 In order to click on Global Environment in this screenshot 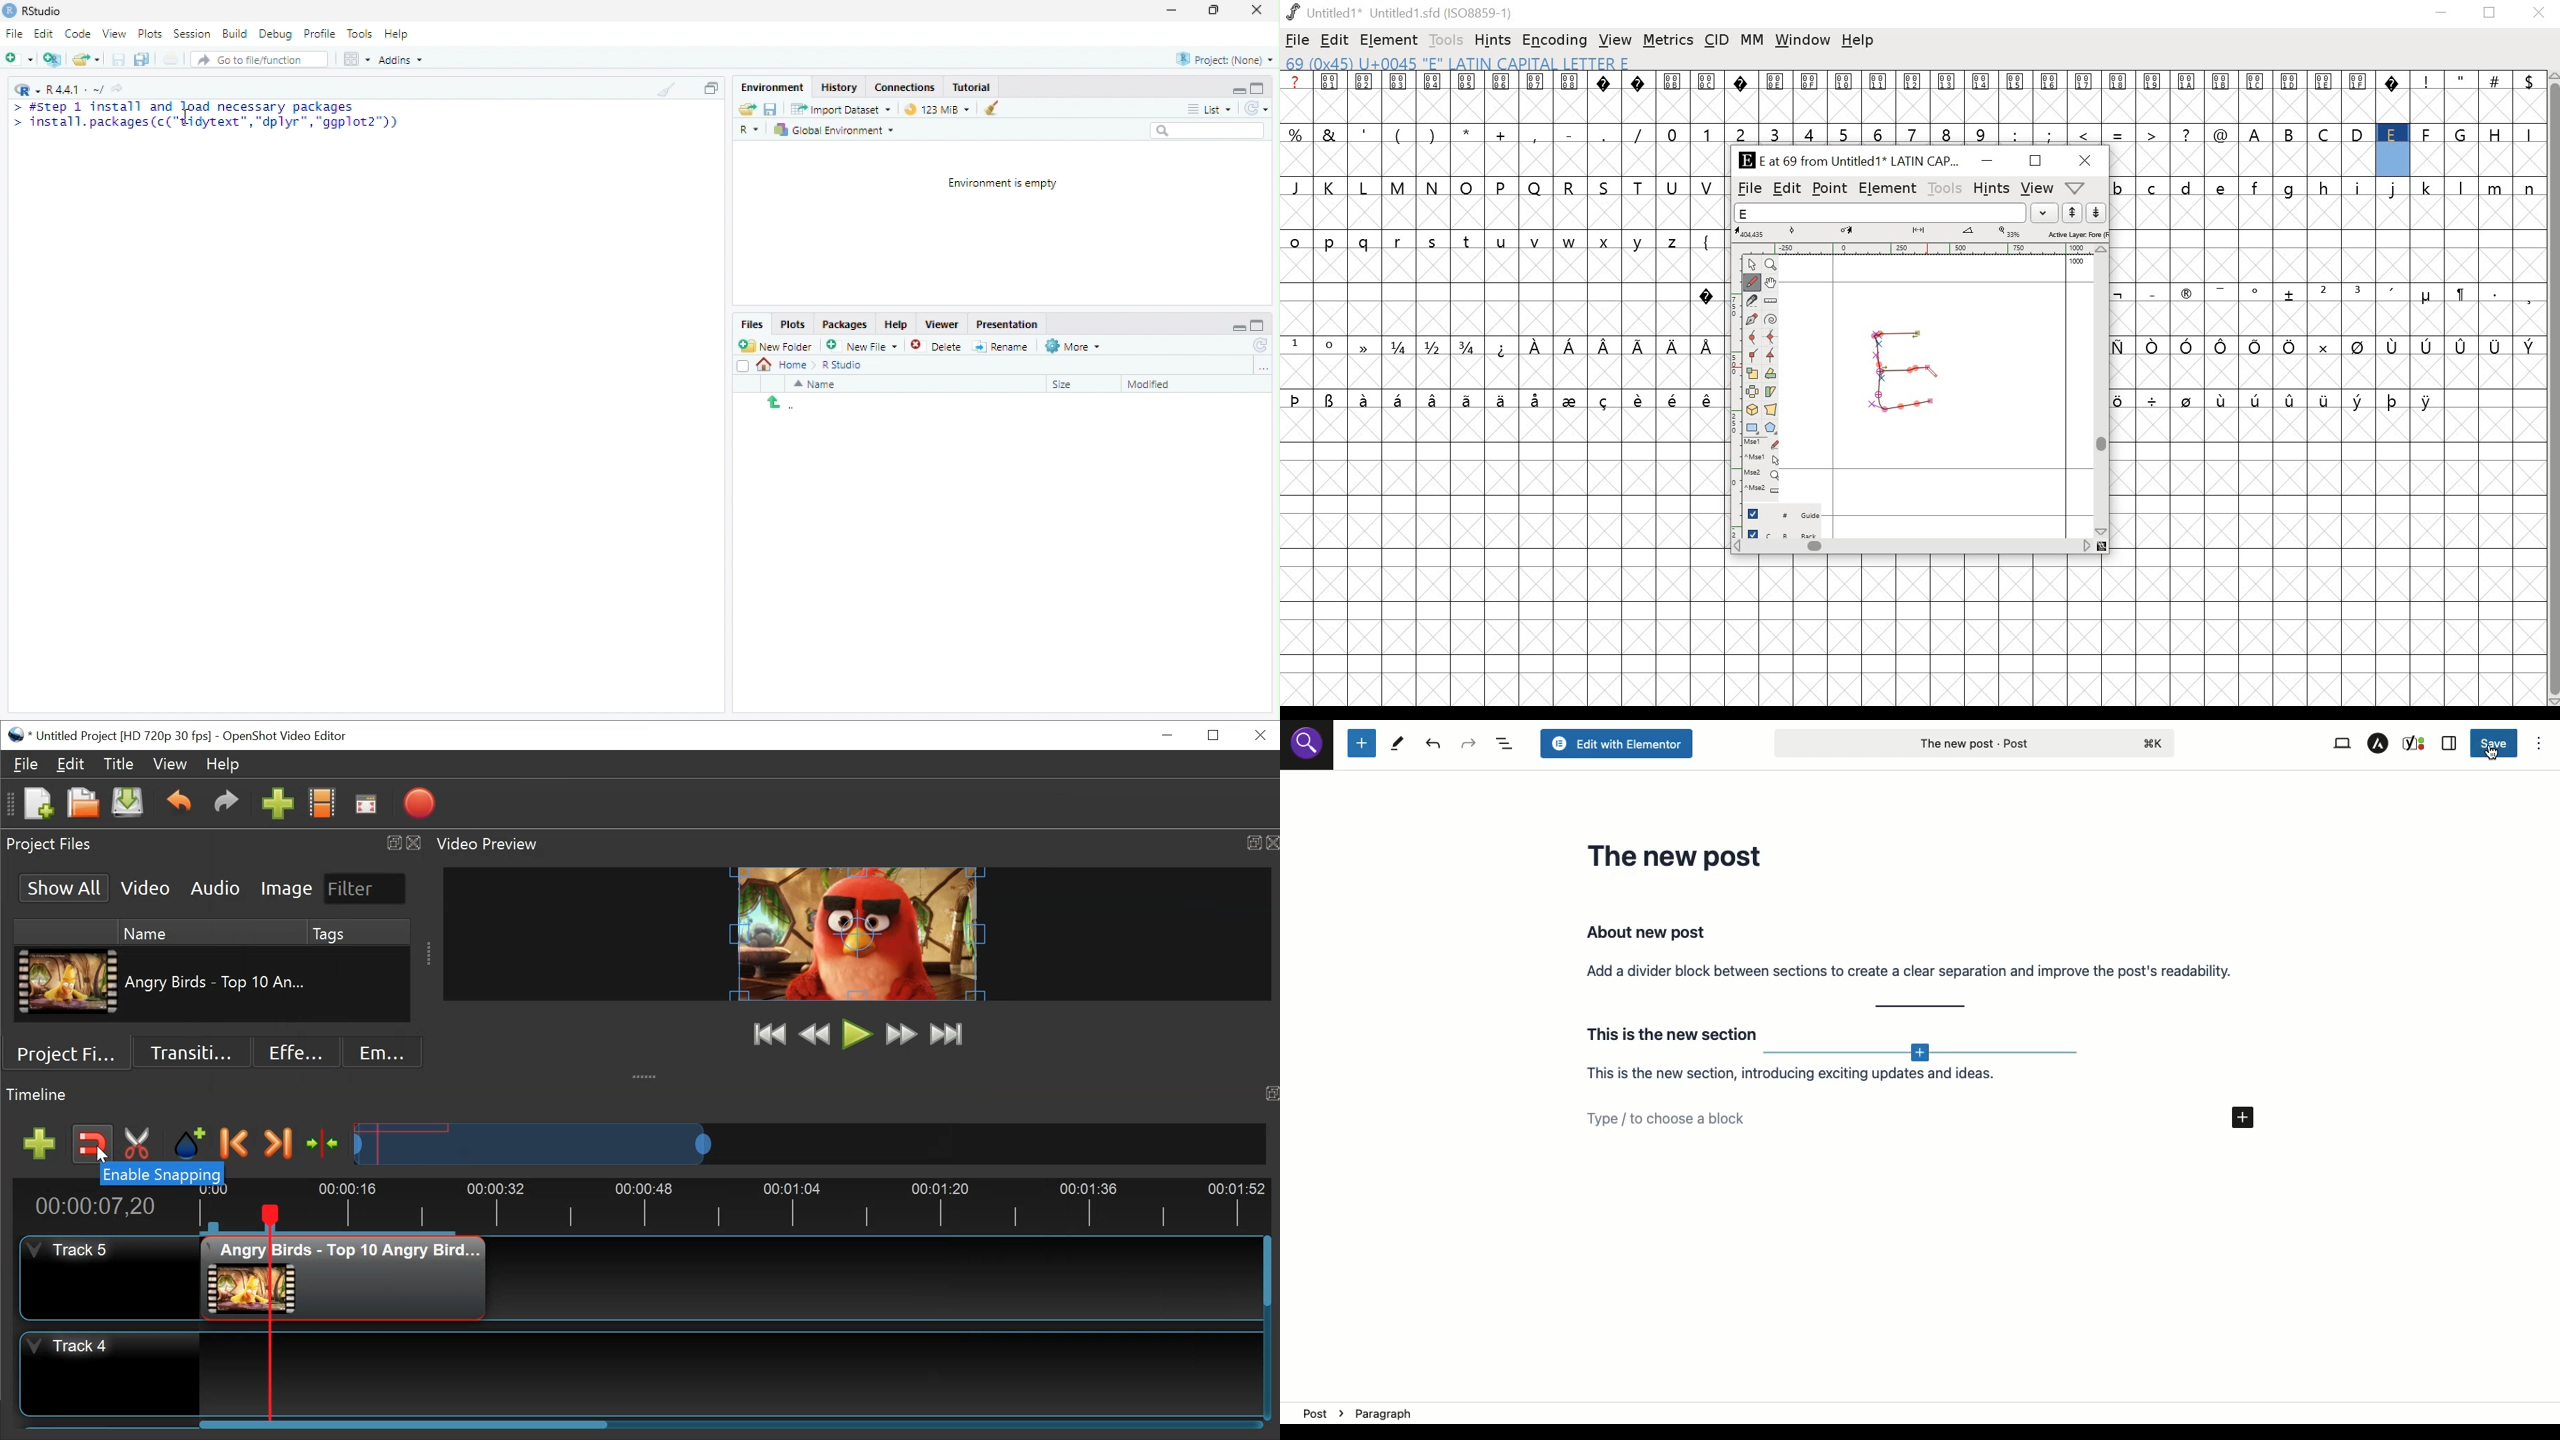, I will do `click(834, 129)`.